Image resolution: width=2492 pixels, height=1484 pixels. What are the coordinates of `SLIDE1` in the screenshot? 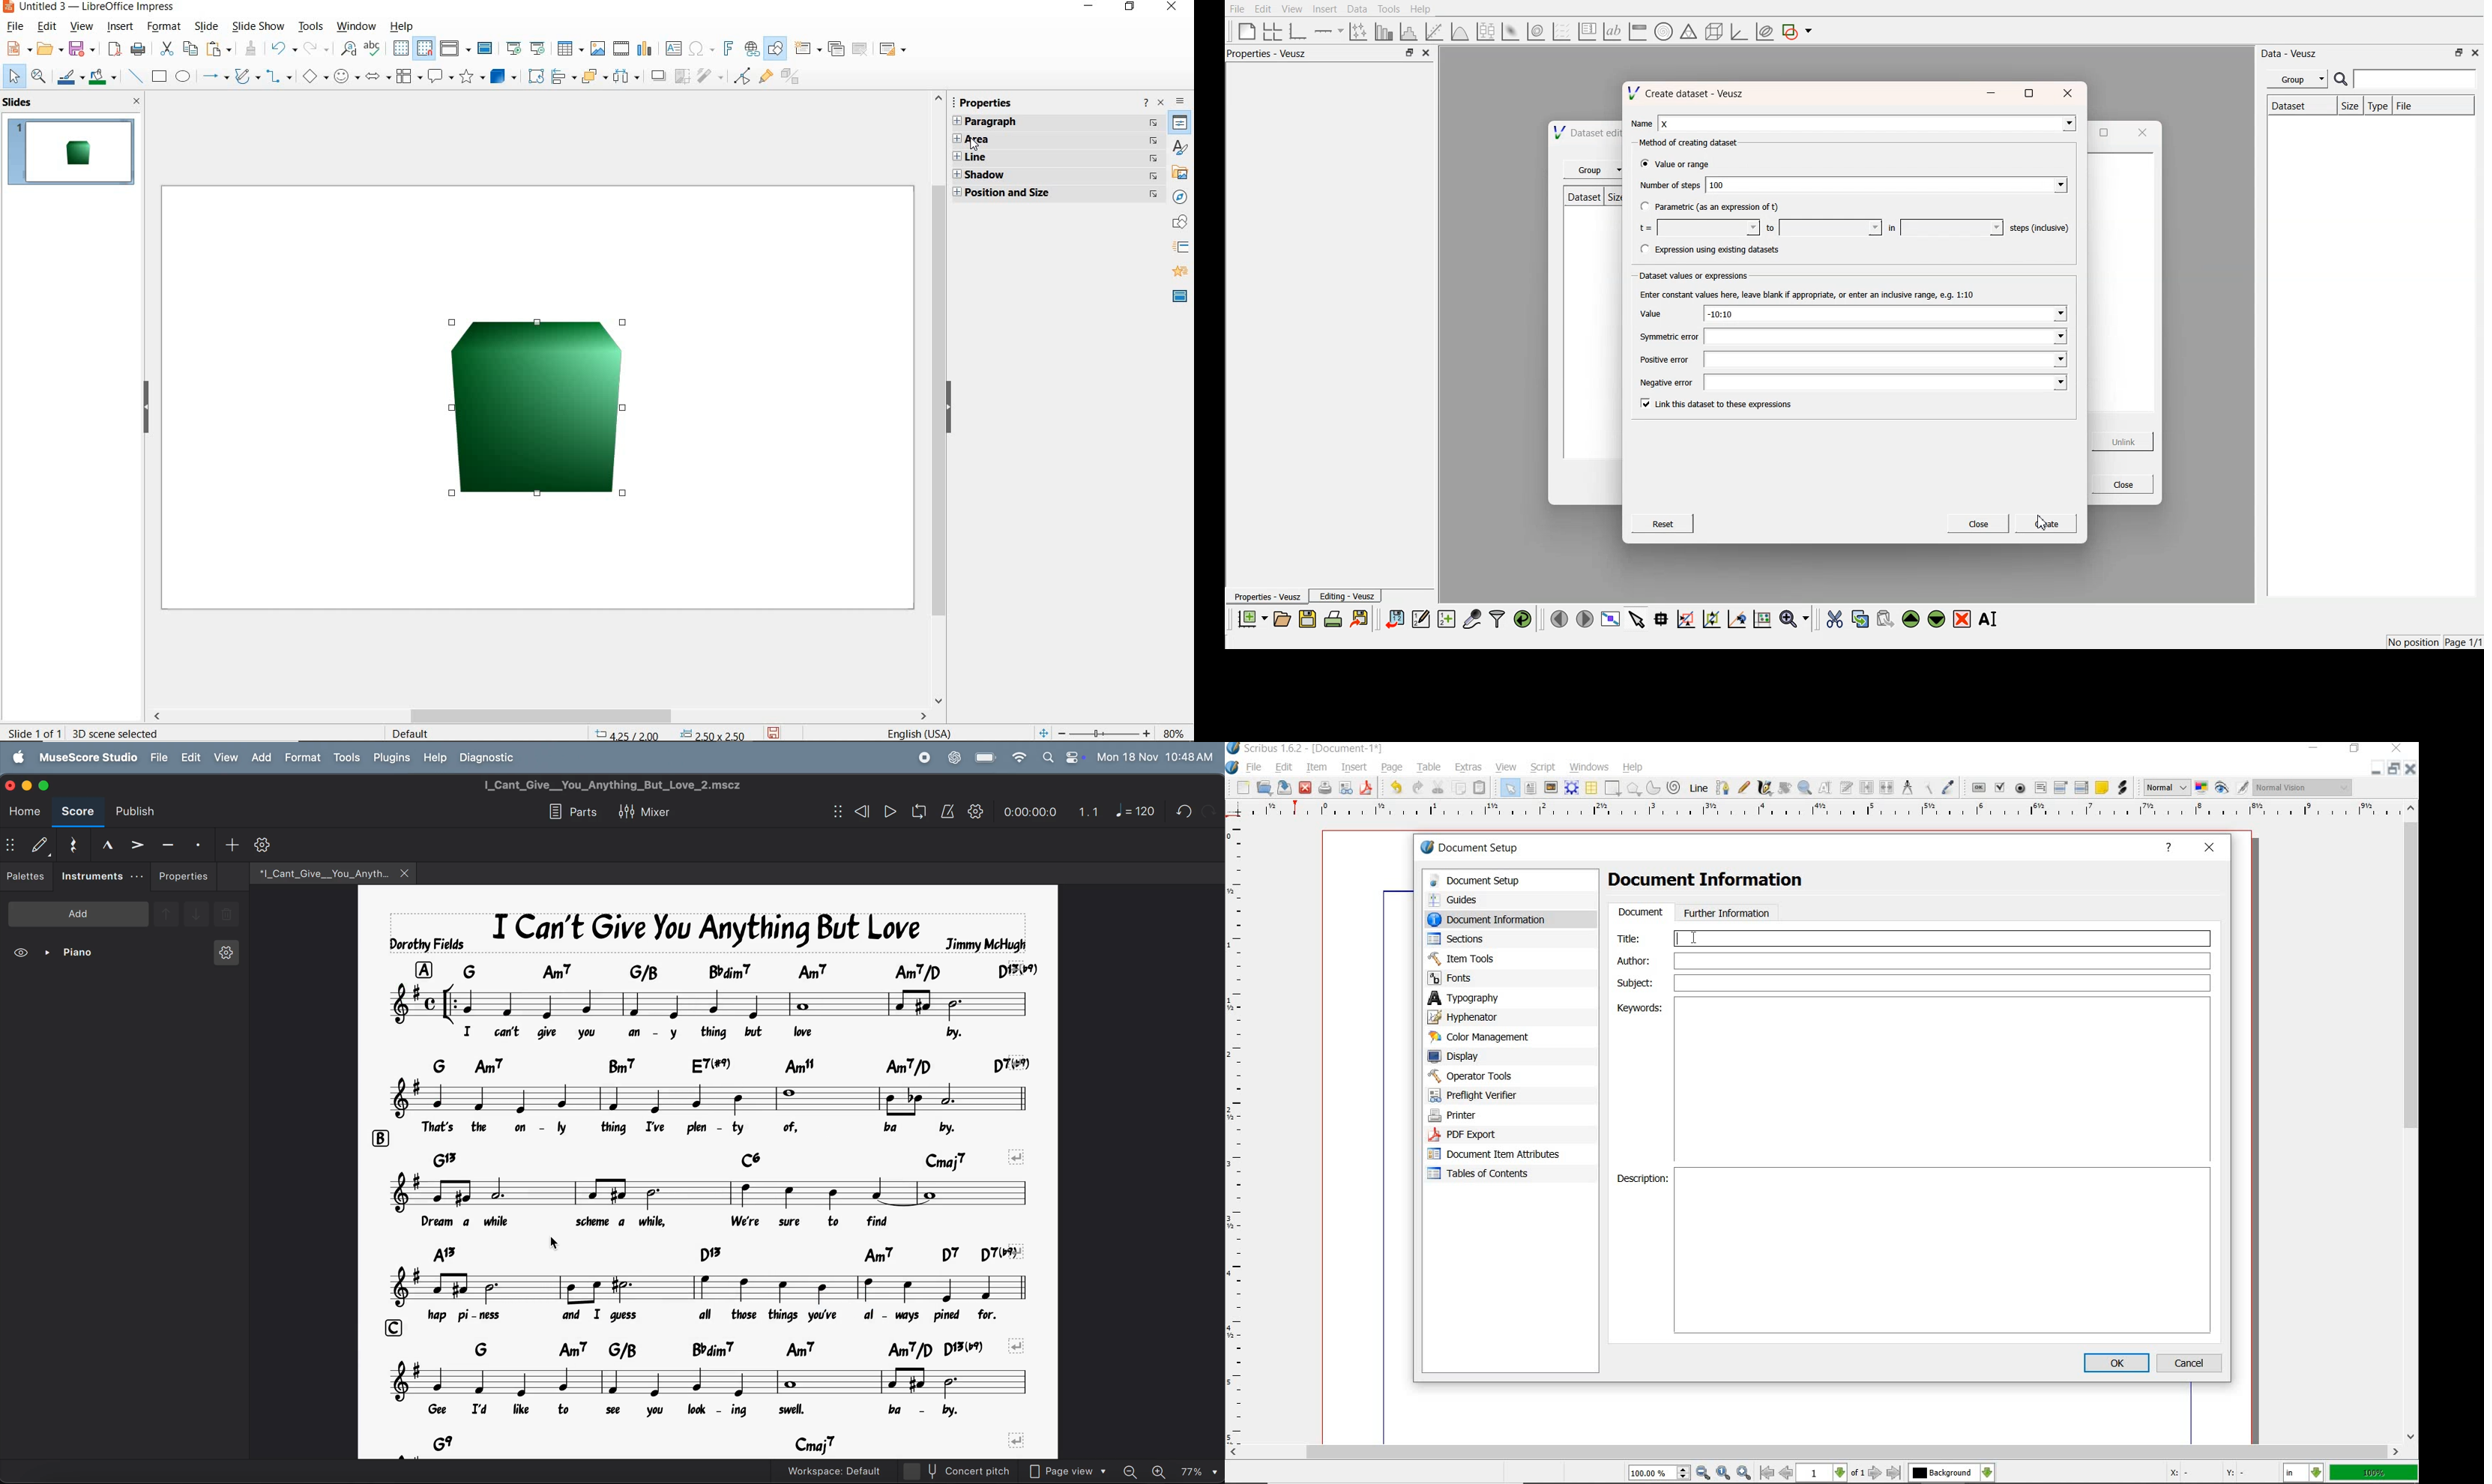 It's located at (72, 152).